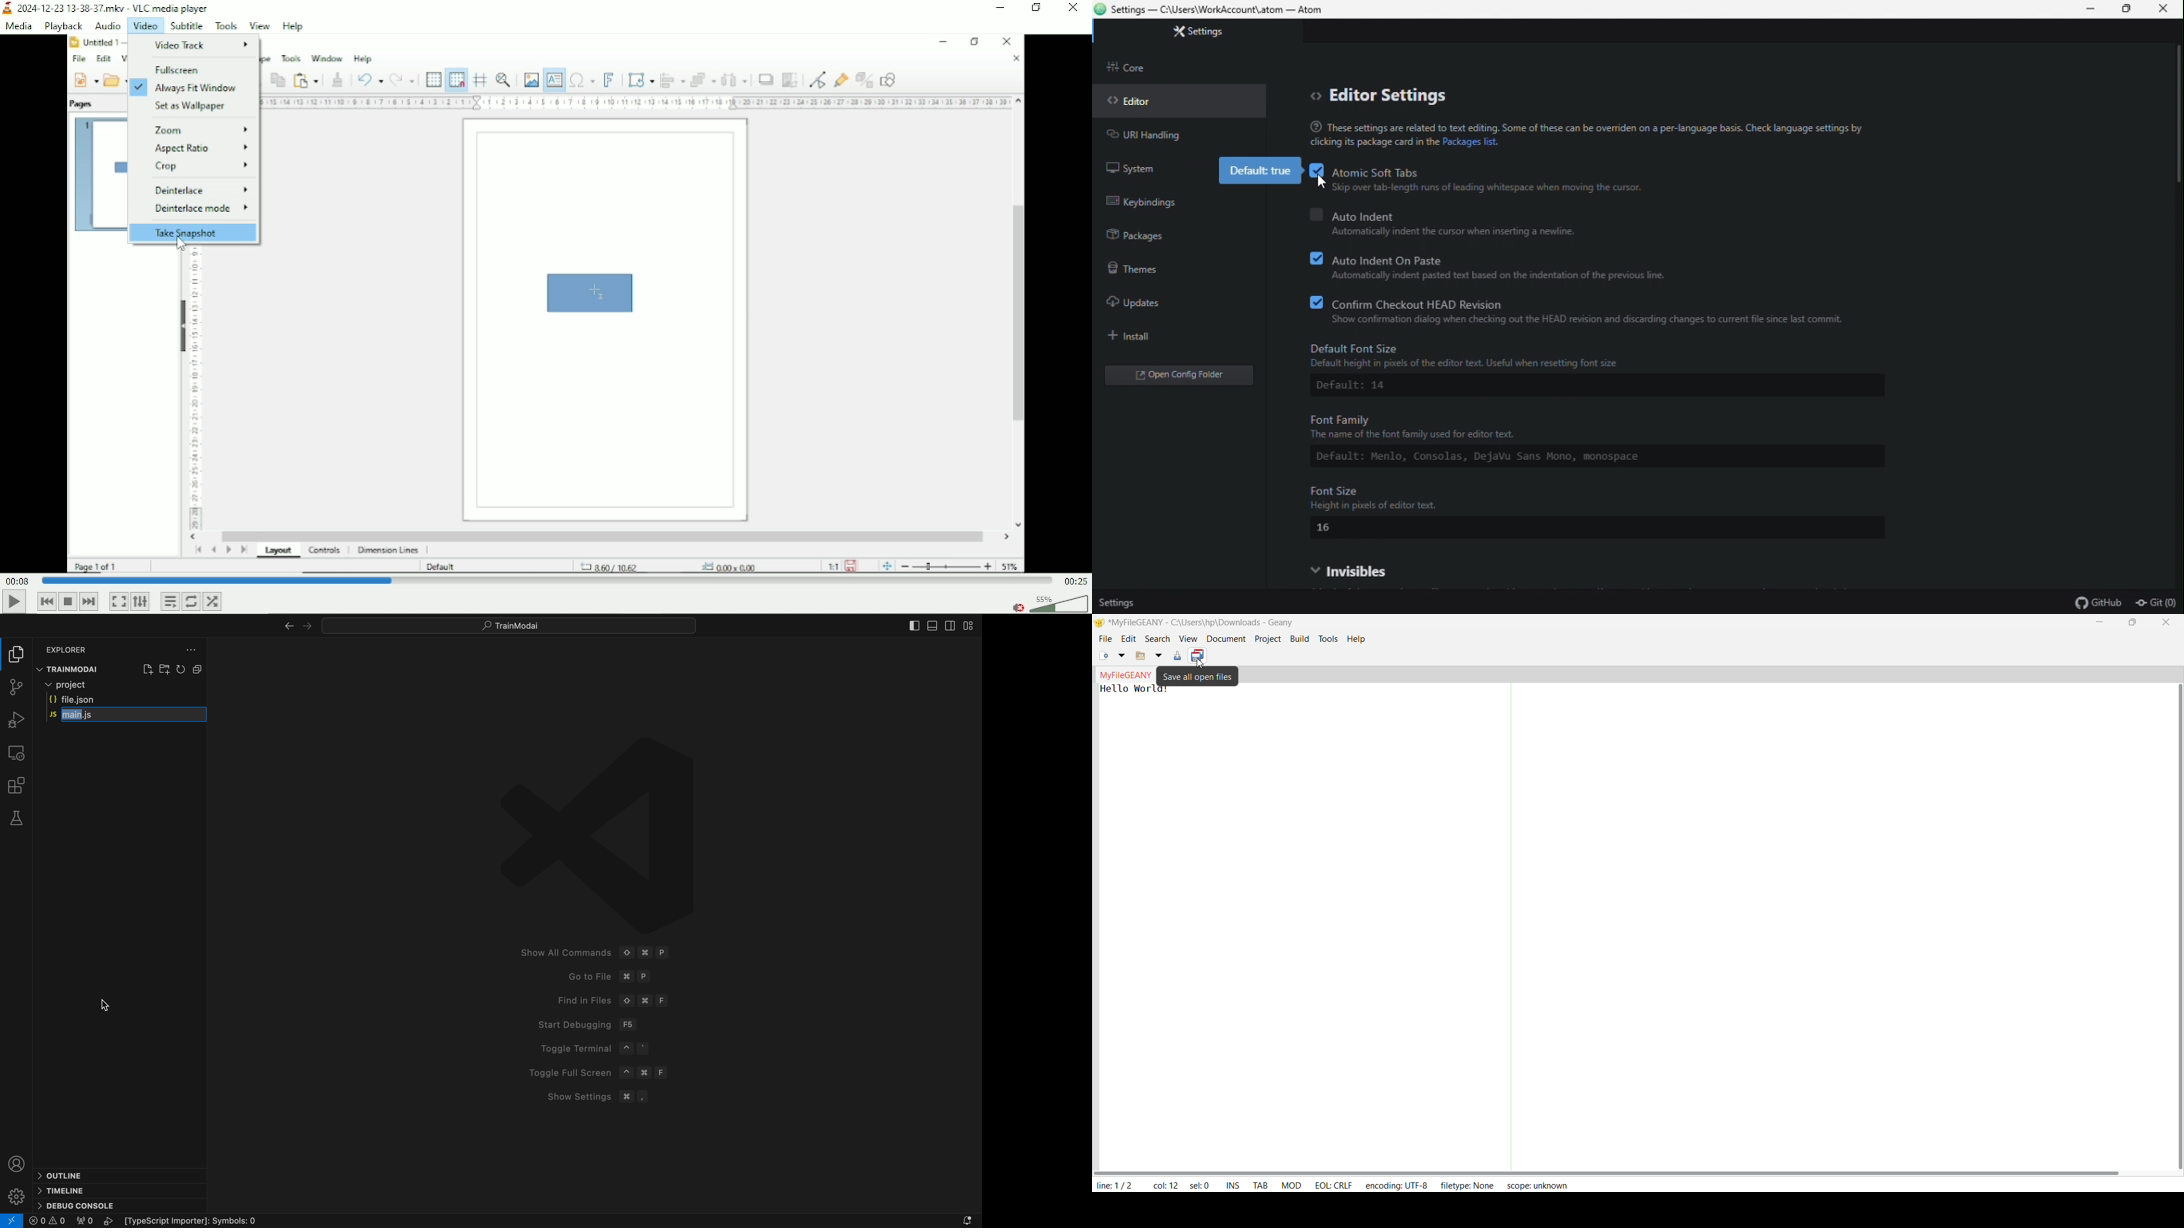 The width and height of the screenshot is (2184, 1232). What do you see at coordinates (213, 601) in the screenshot?
I see `Random` at bounding box center [213, 601].